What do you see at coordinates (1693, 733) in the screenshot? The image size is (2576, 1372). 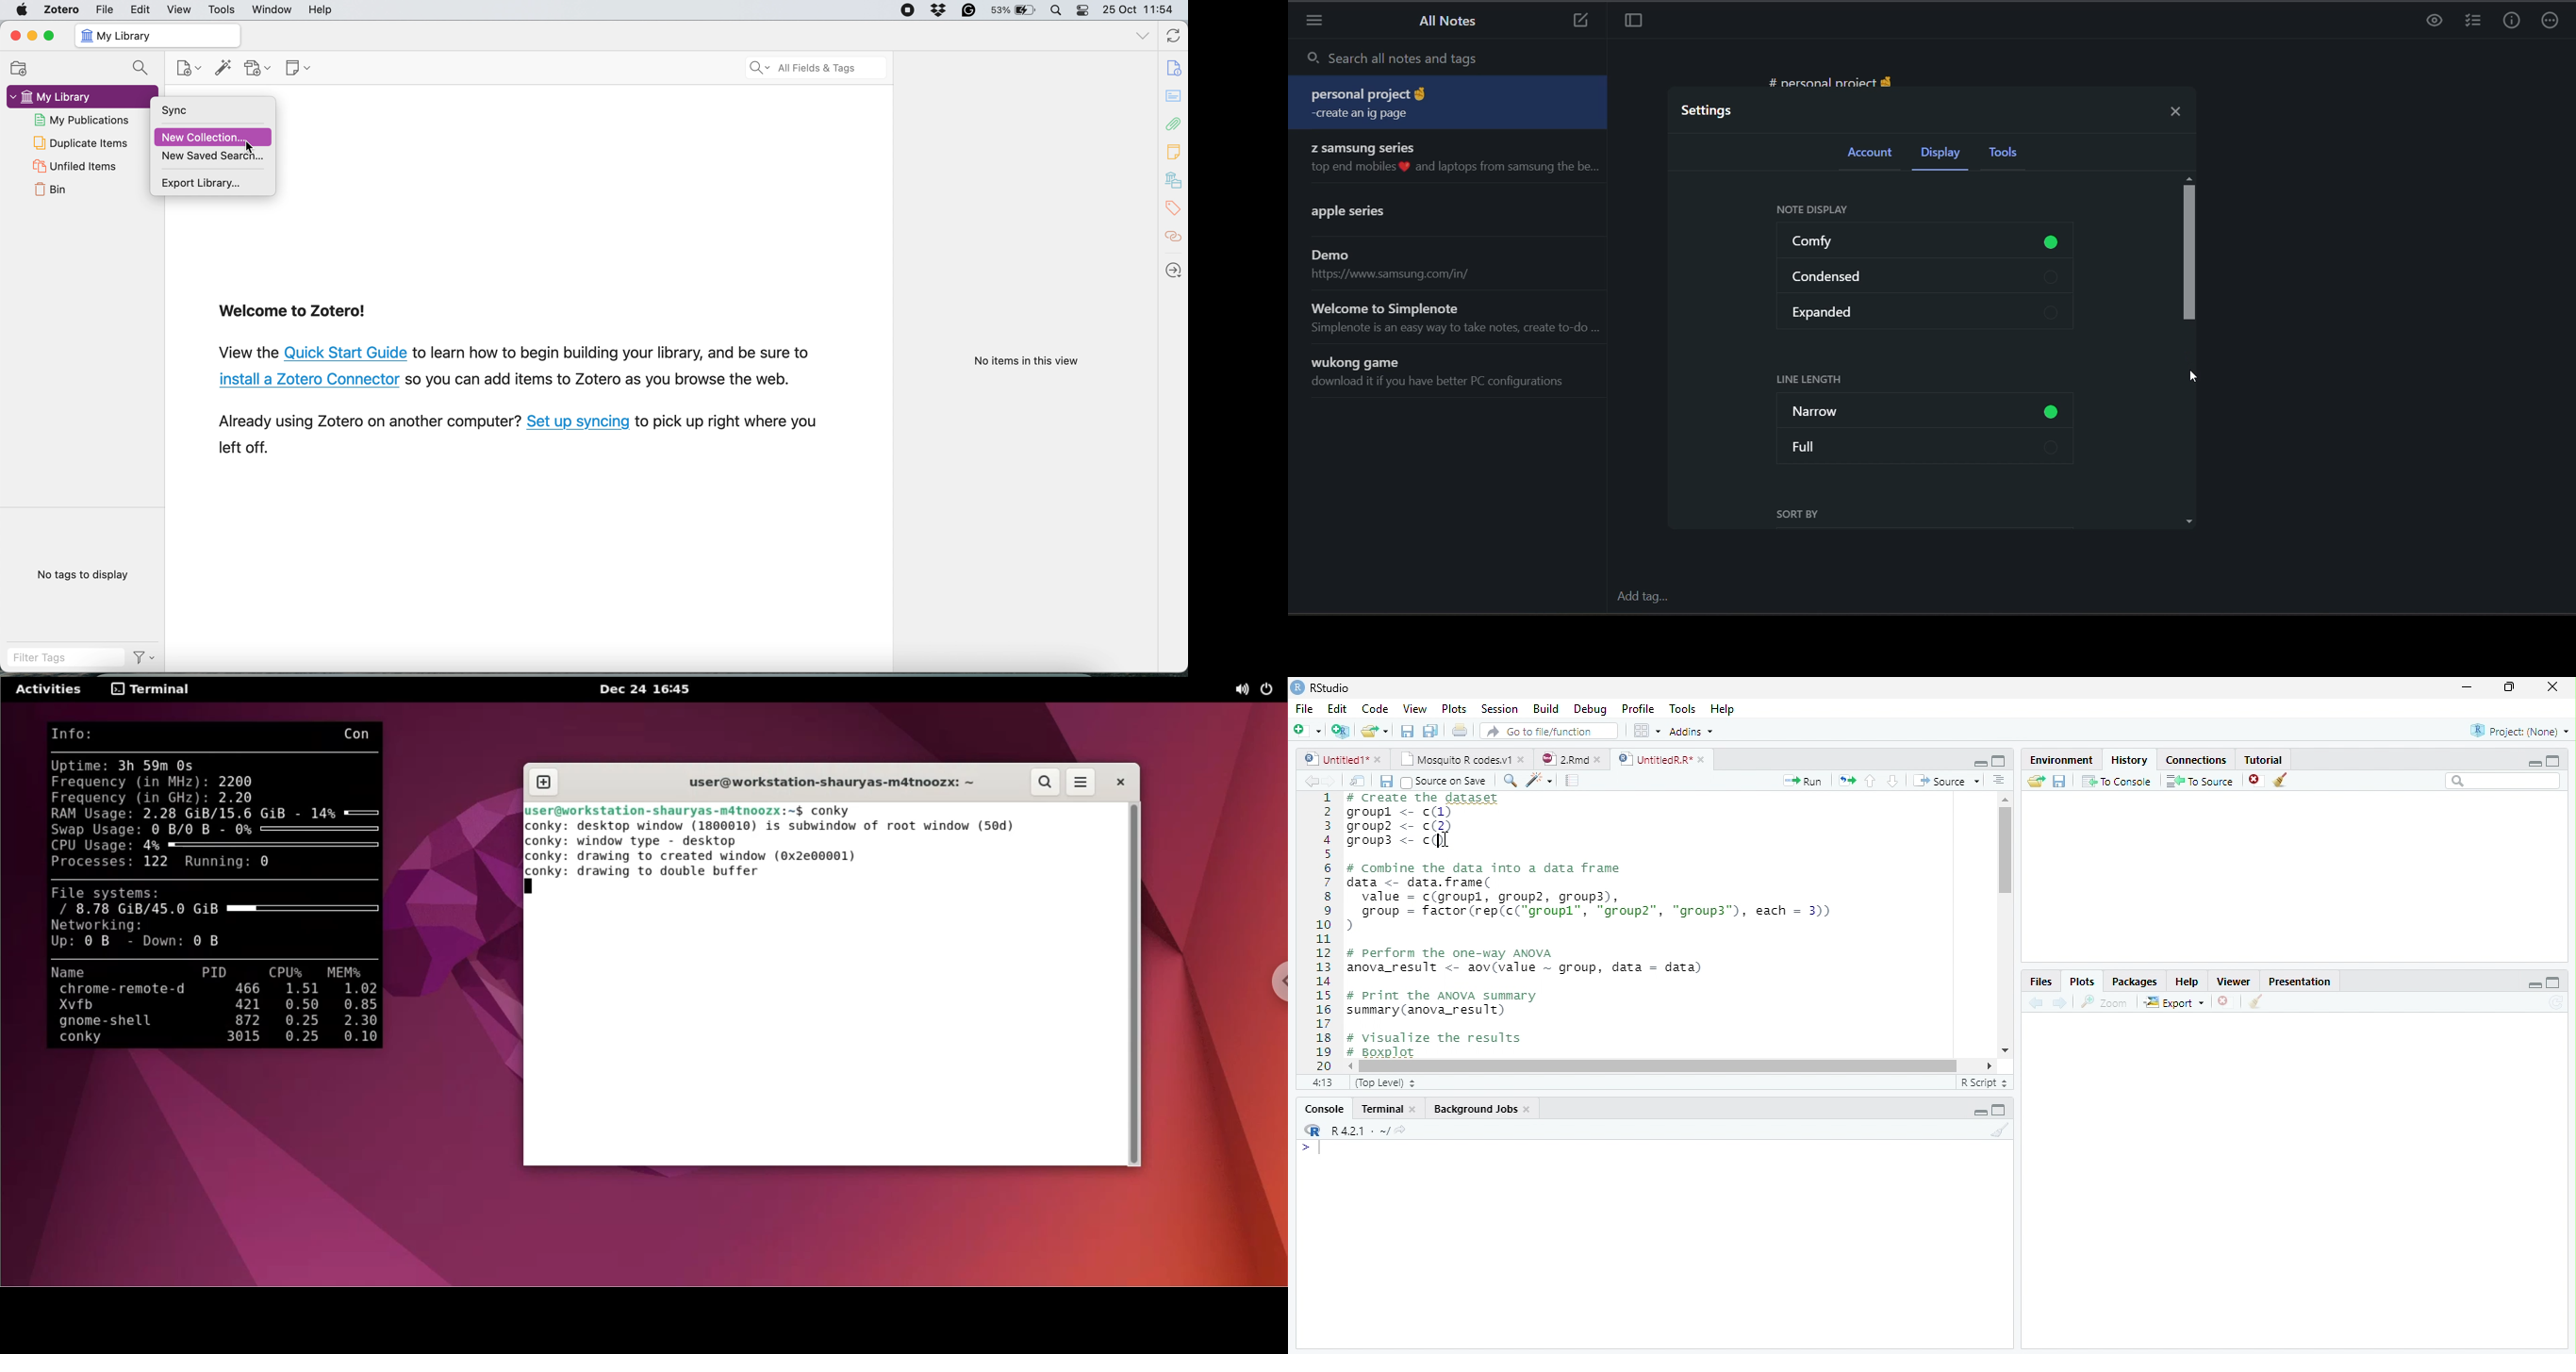 I see `Addins` at bounding box center [1693, 733].